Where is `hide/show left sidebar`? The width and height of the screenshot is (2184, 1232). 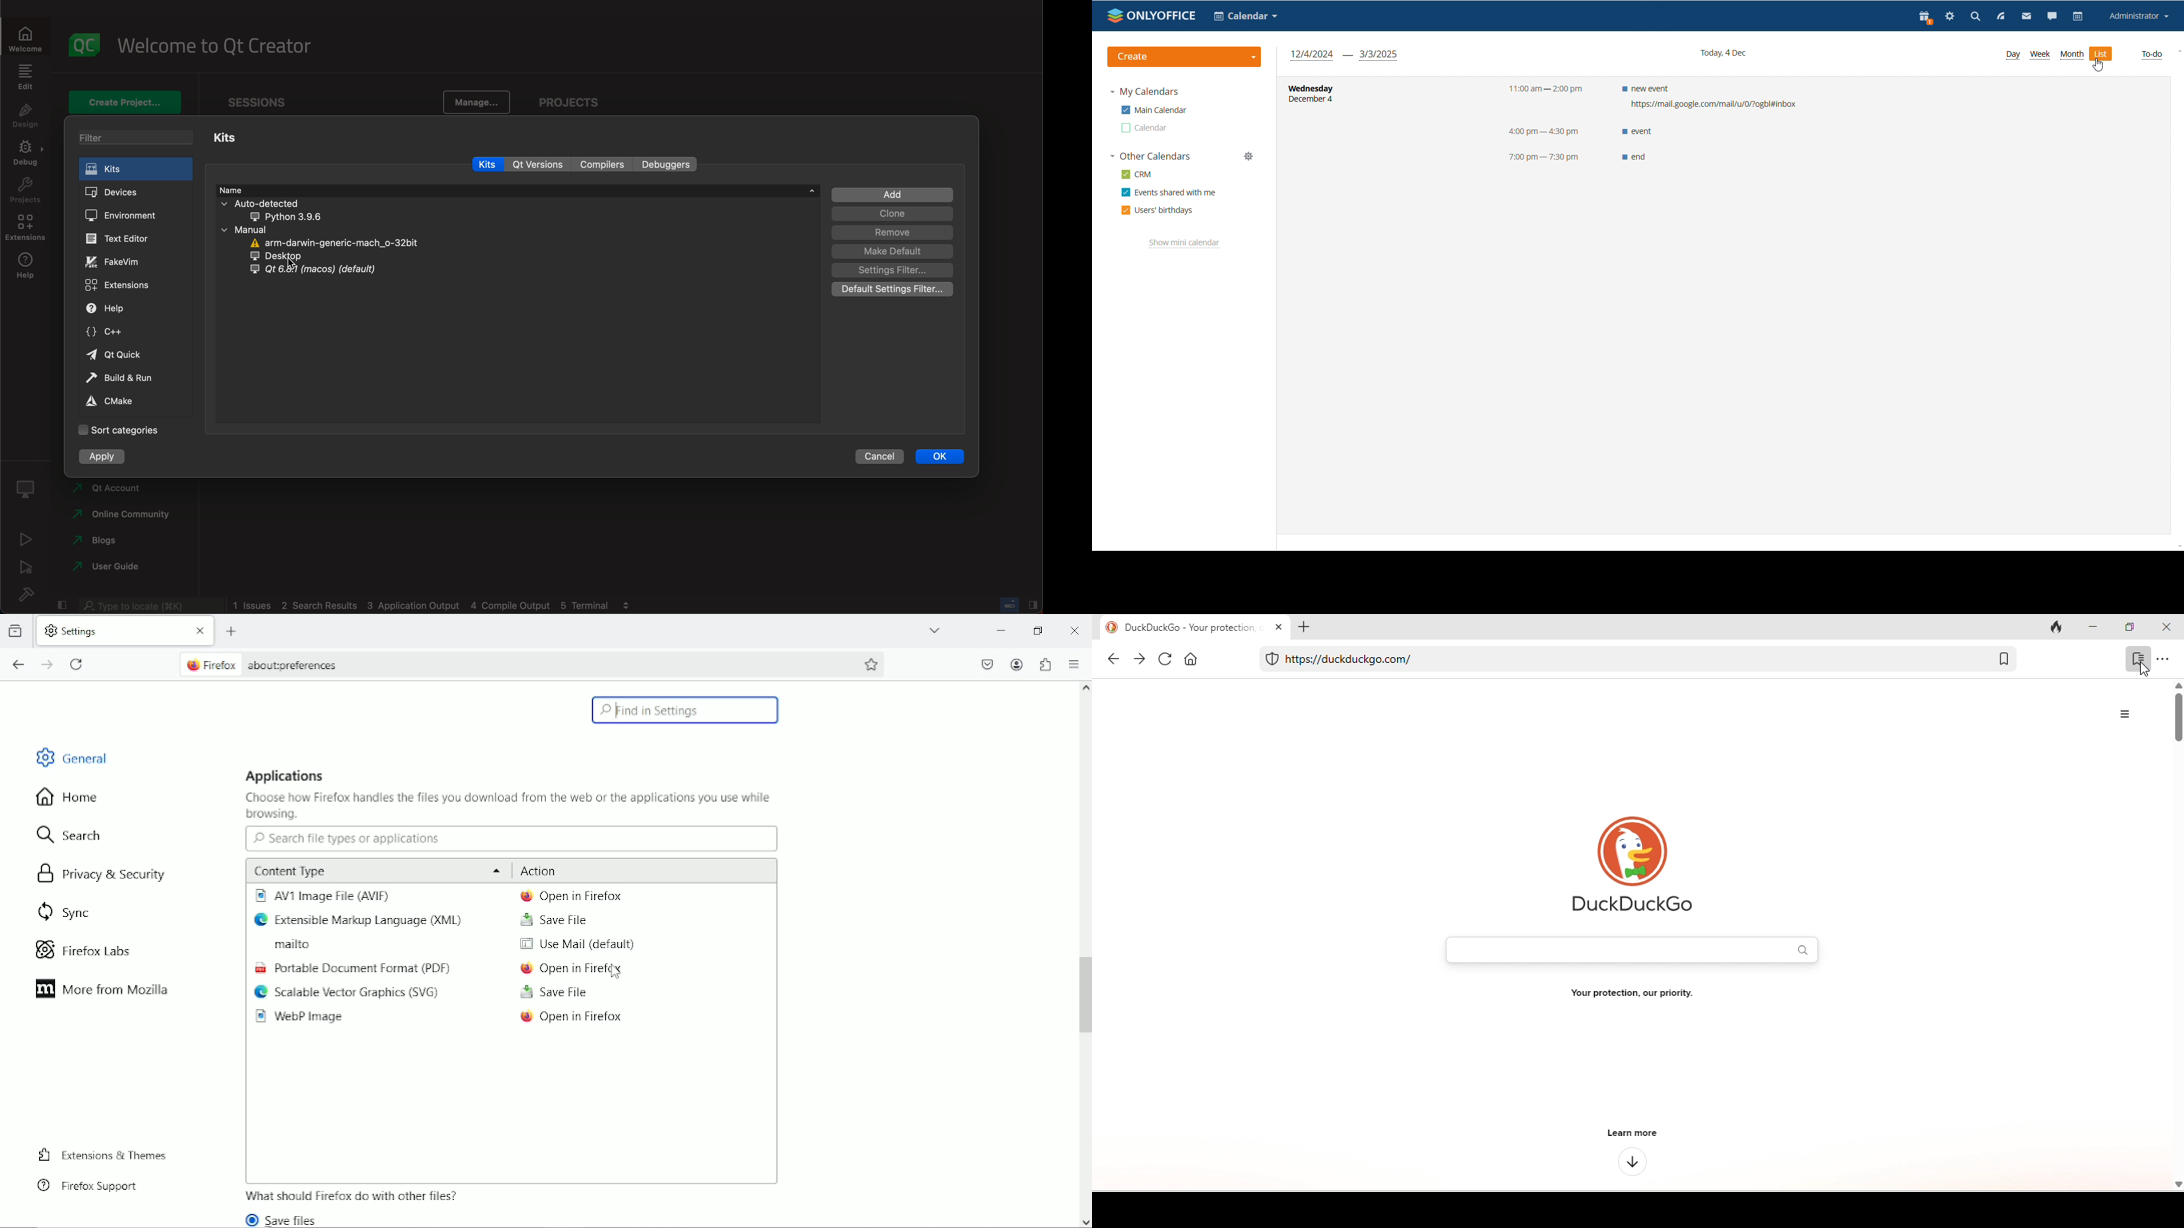 hide/show left sidebar is located at coordinates (60, 605).